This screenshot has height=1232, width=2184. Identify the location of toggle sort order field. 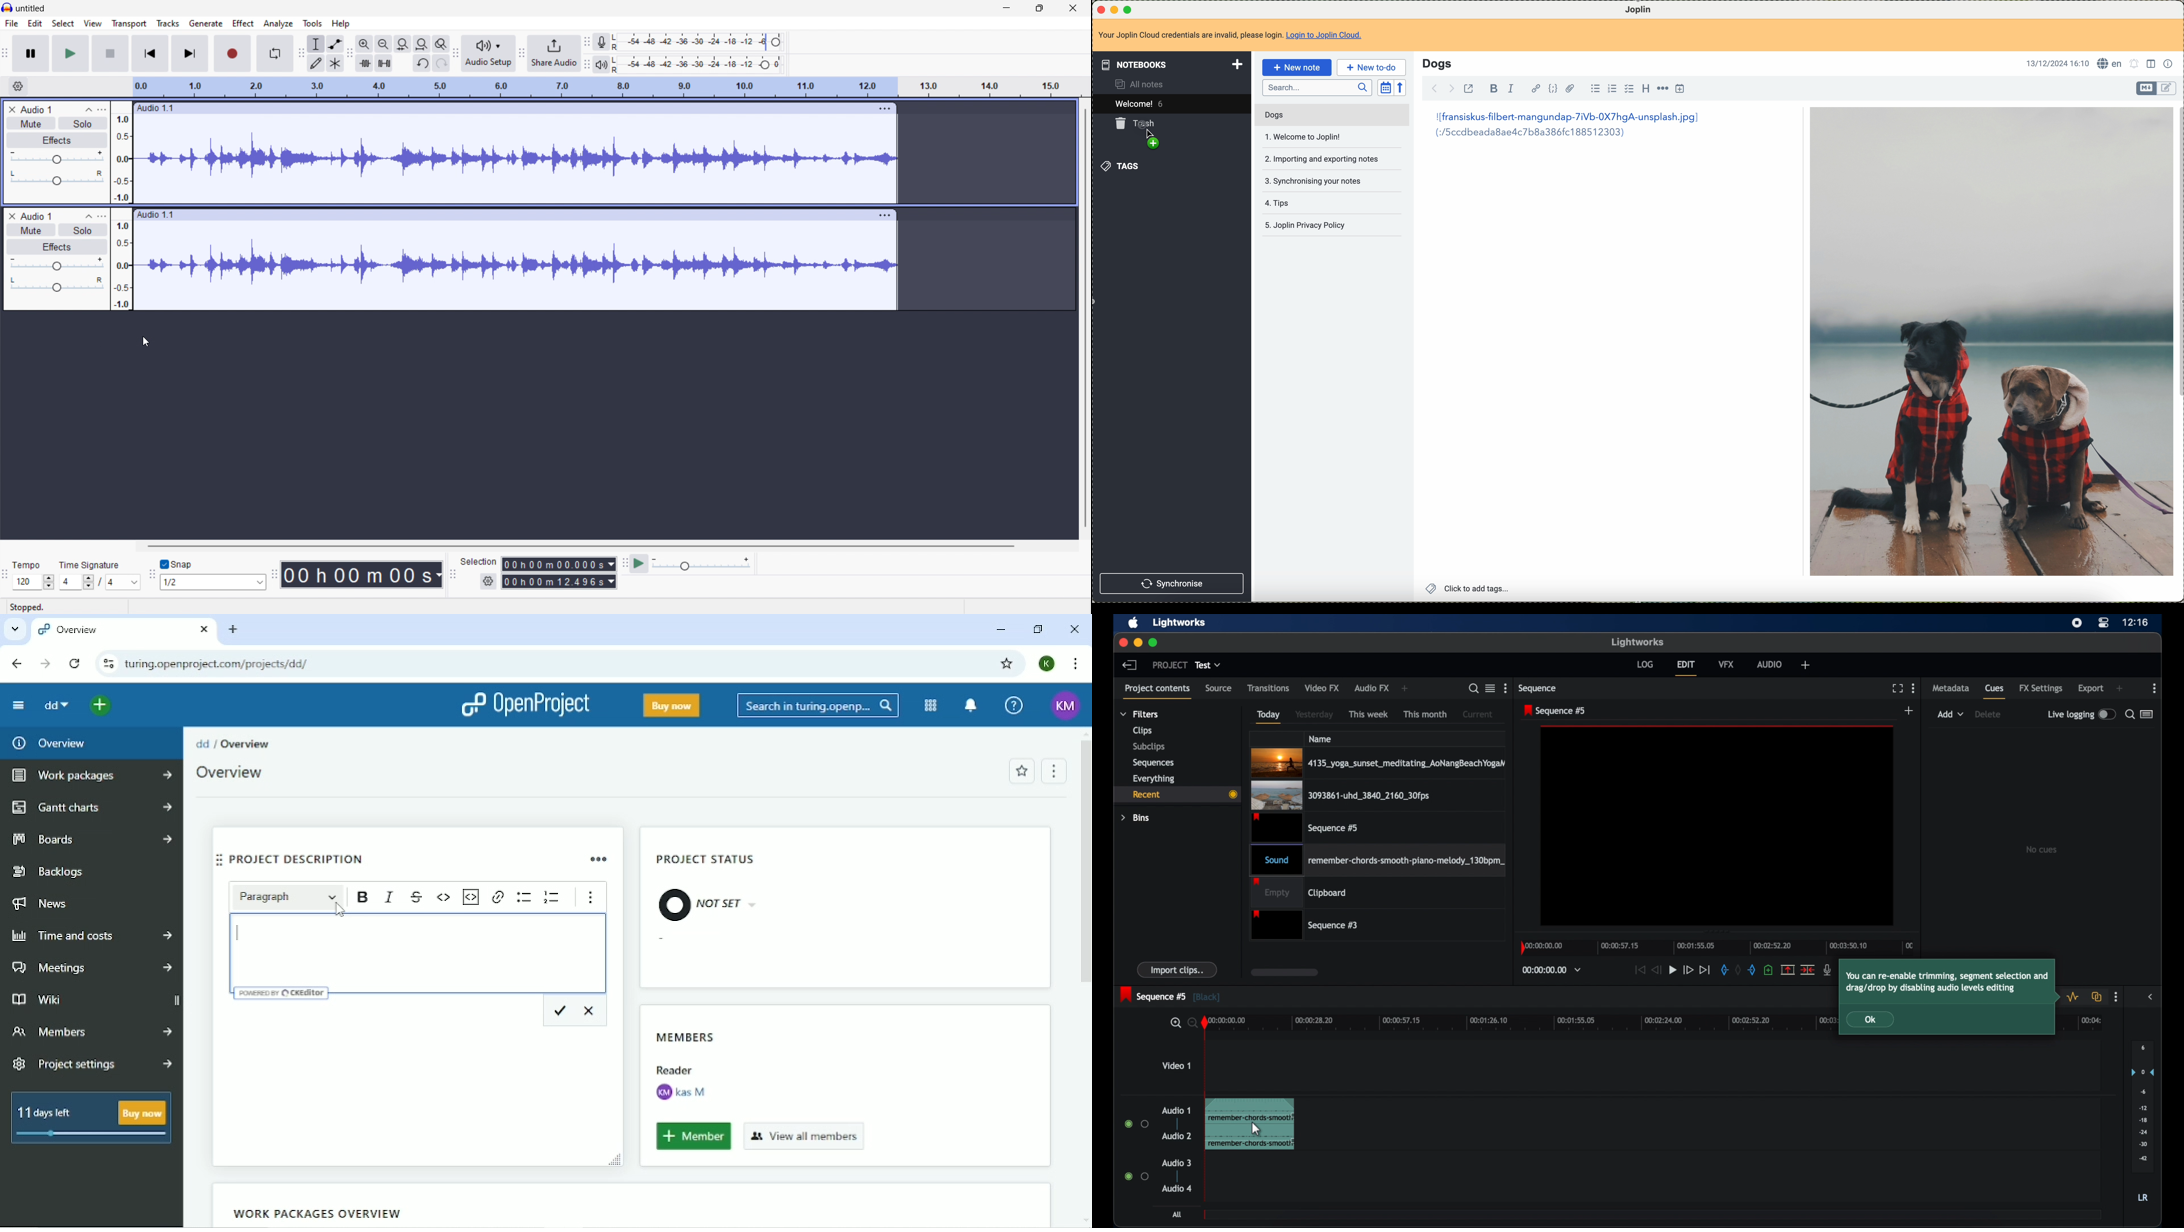
(1385, 87).